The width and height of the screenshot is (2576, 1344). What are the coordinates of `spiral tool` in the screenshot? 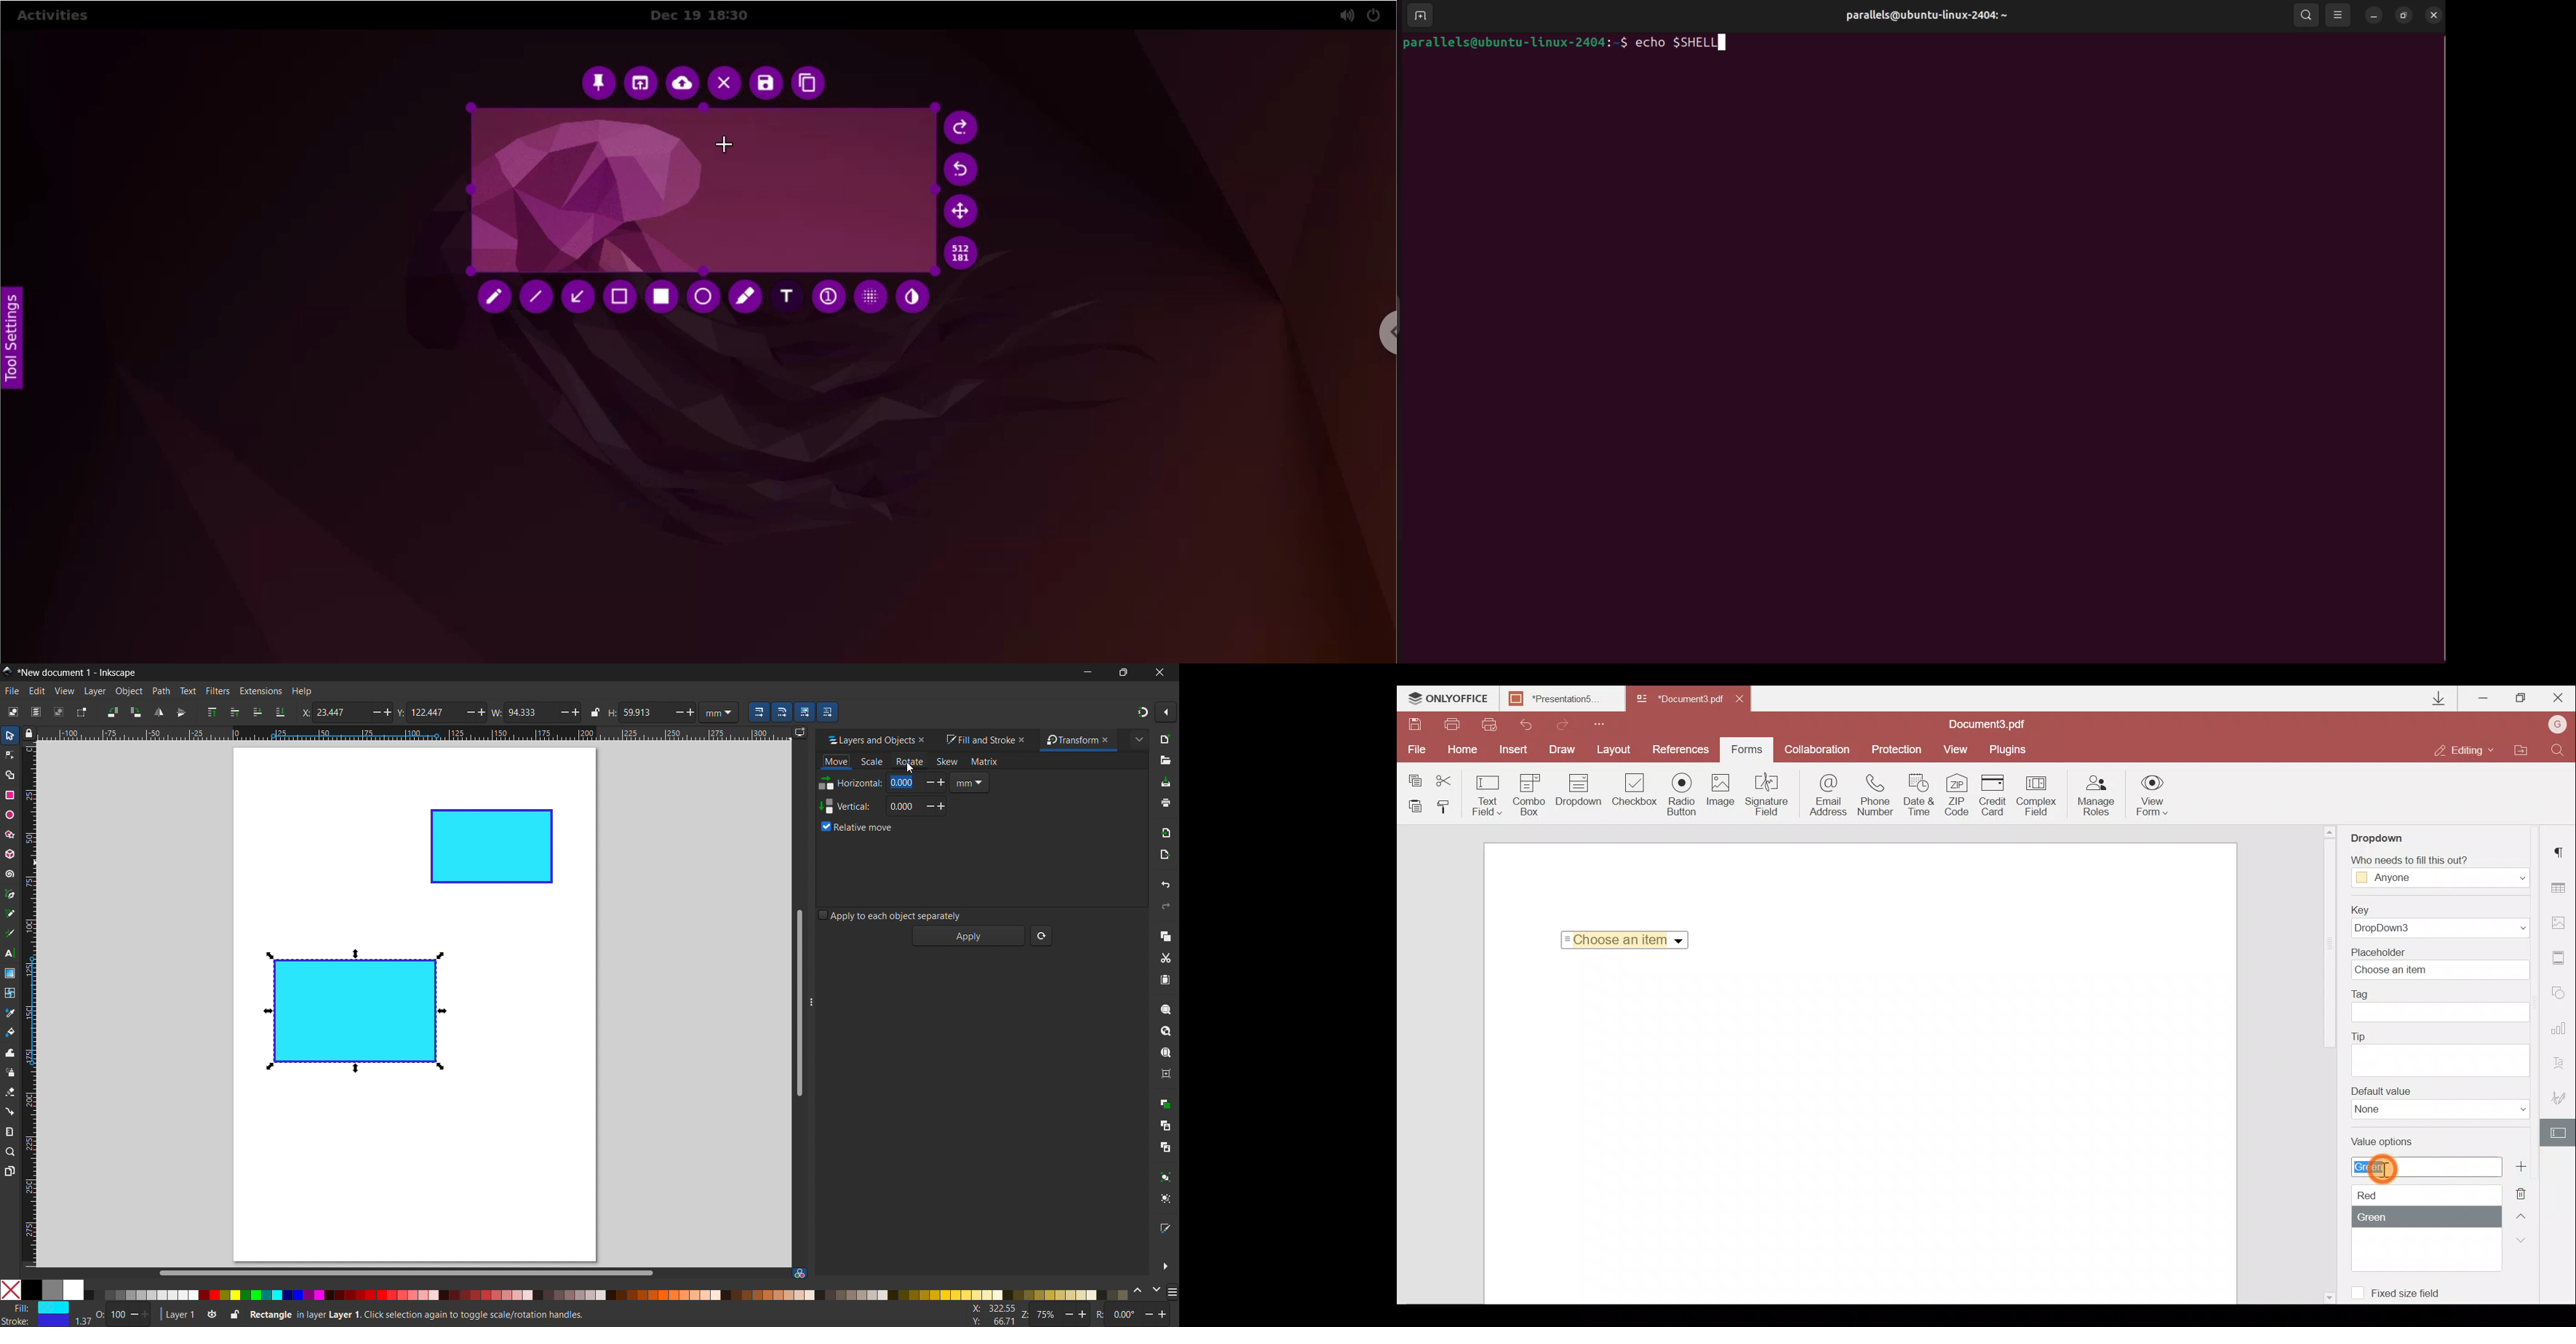 It's located at (9, 874).